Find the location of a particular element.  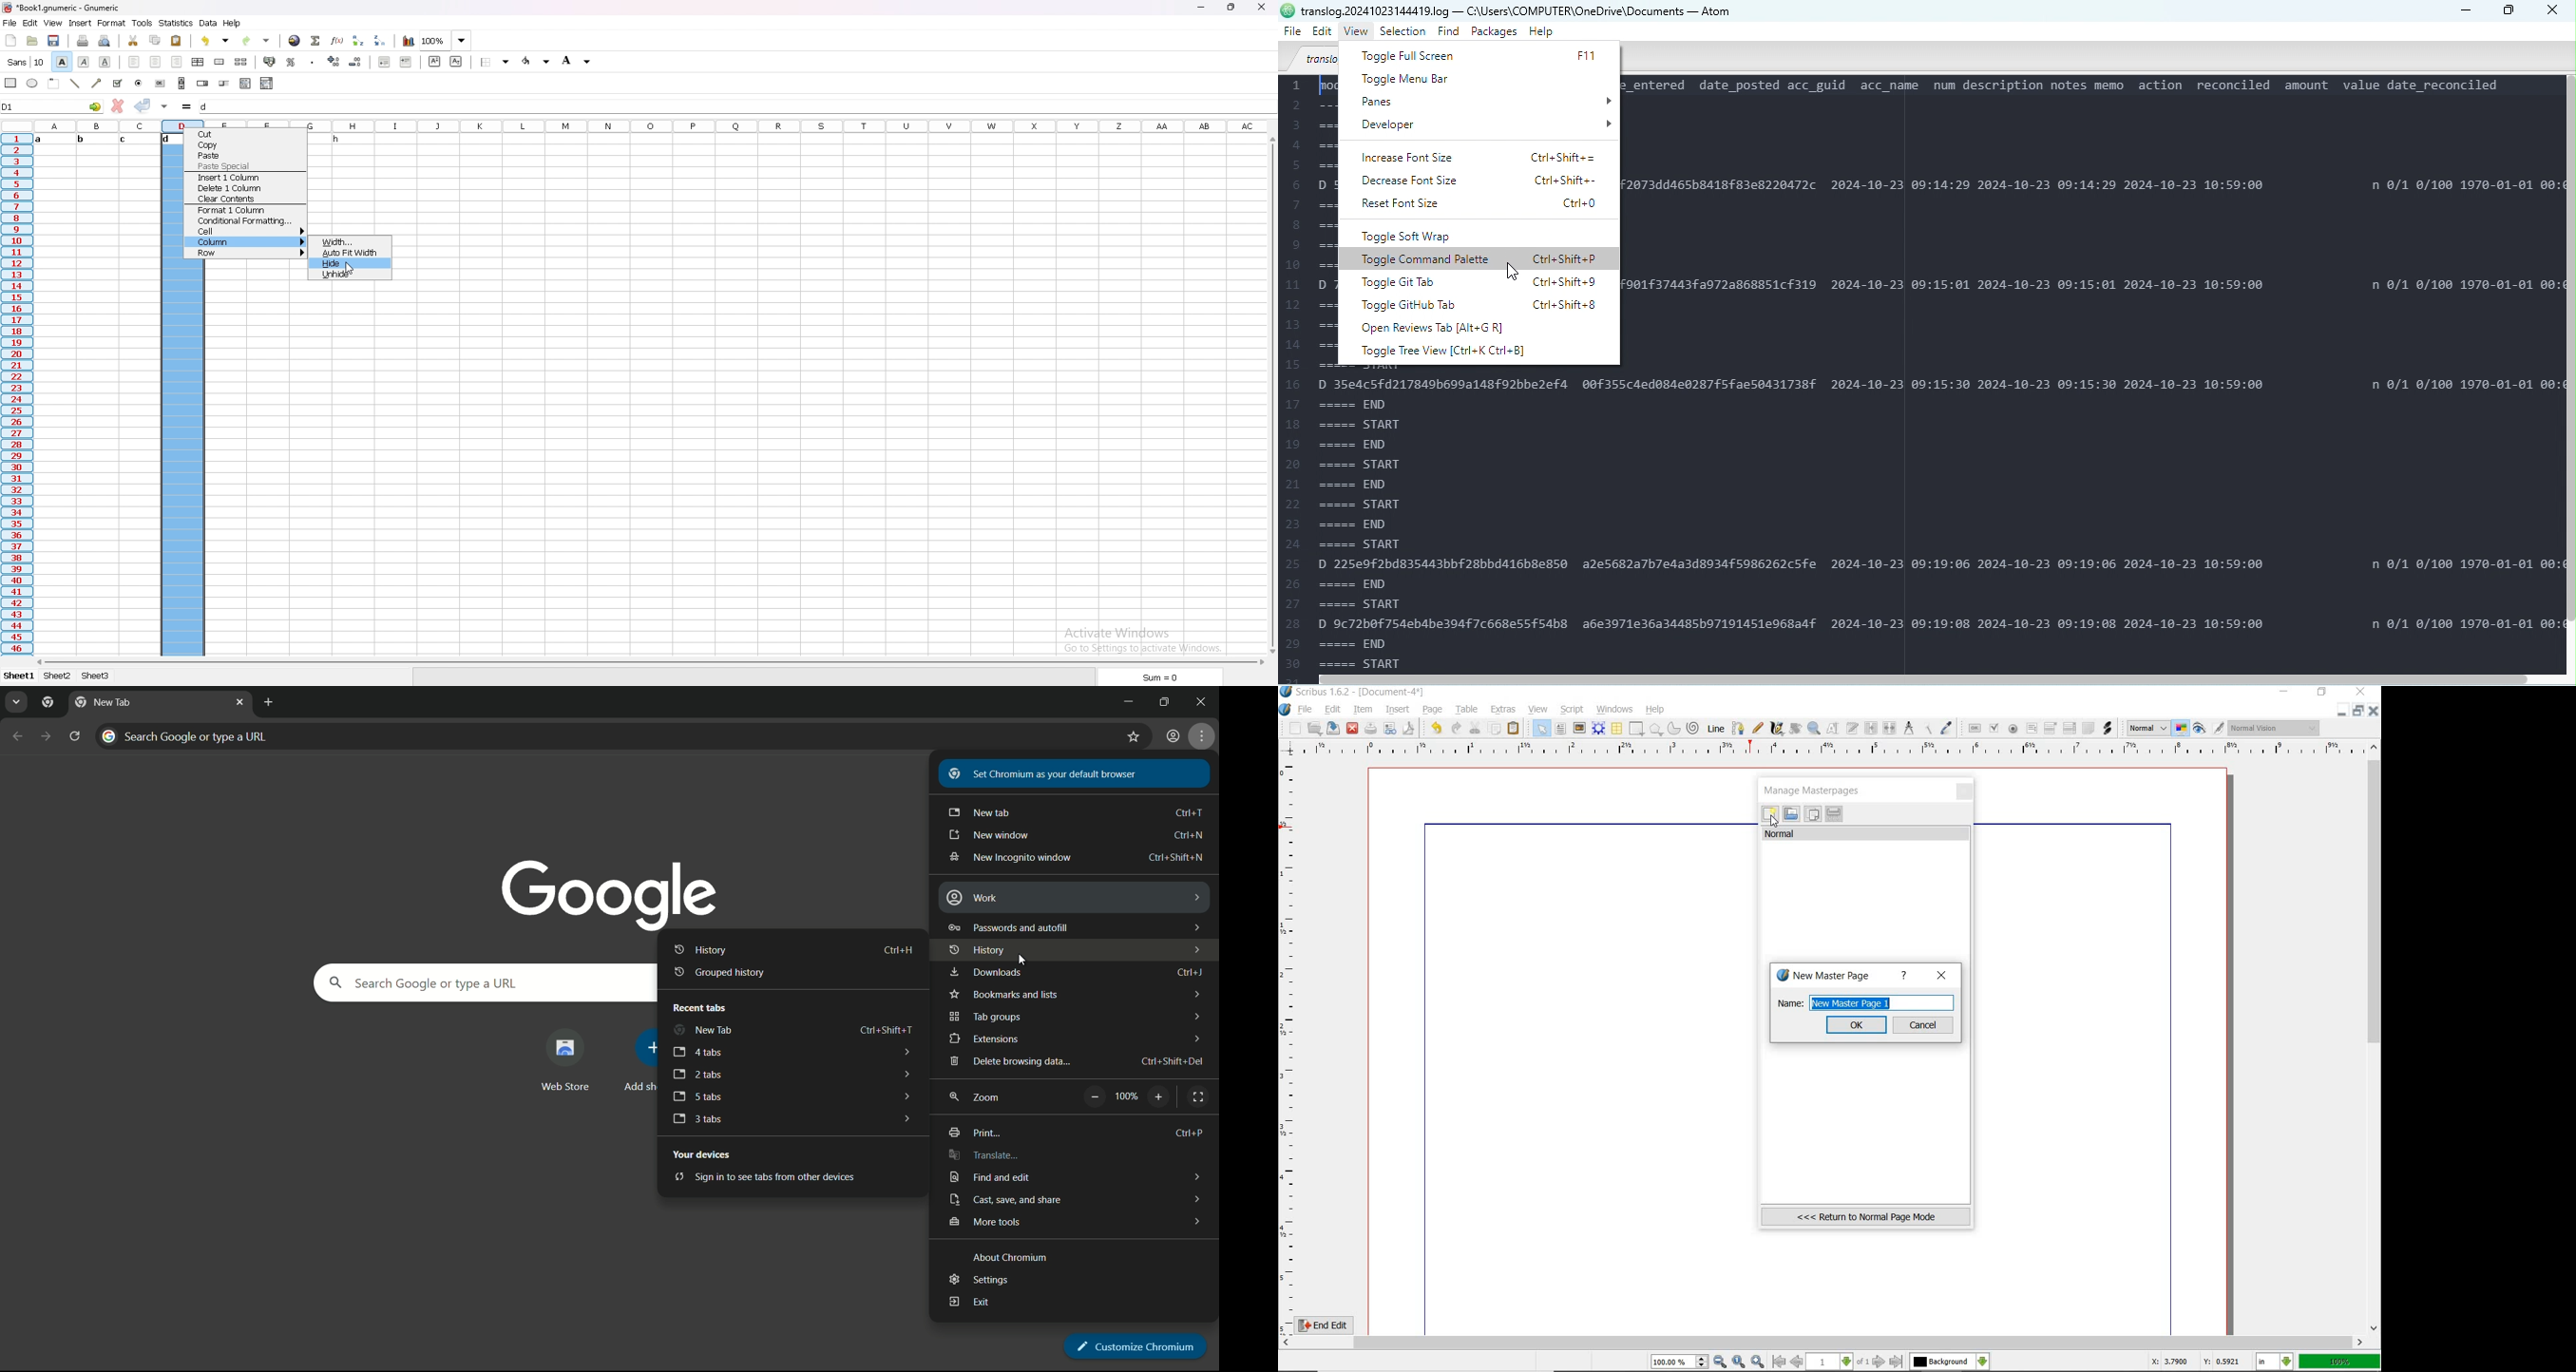

pdf check box is located at coordinates (1994, 728).